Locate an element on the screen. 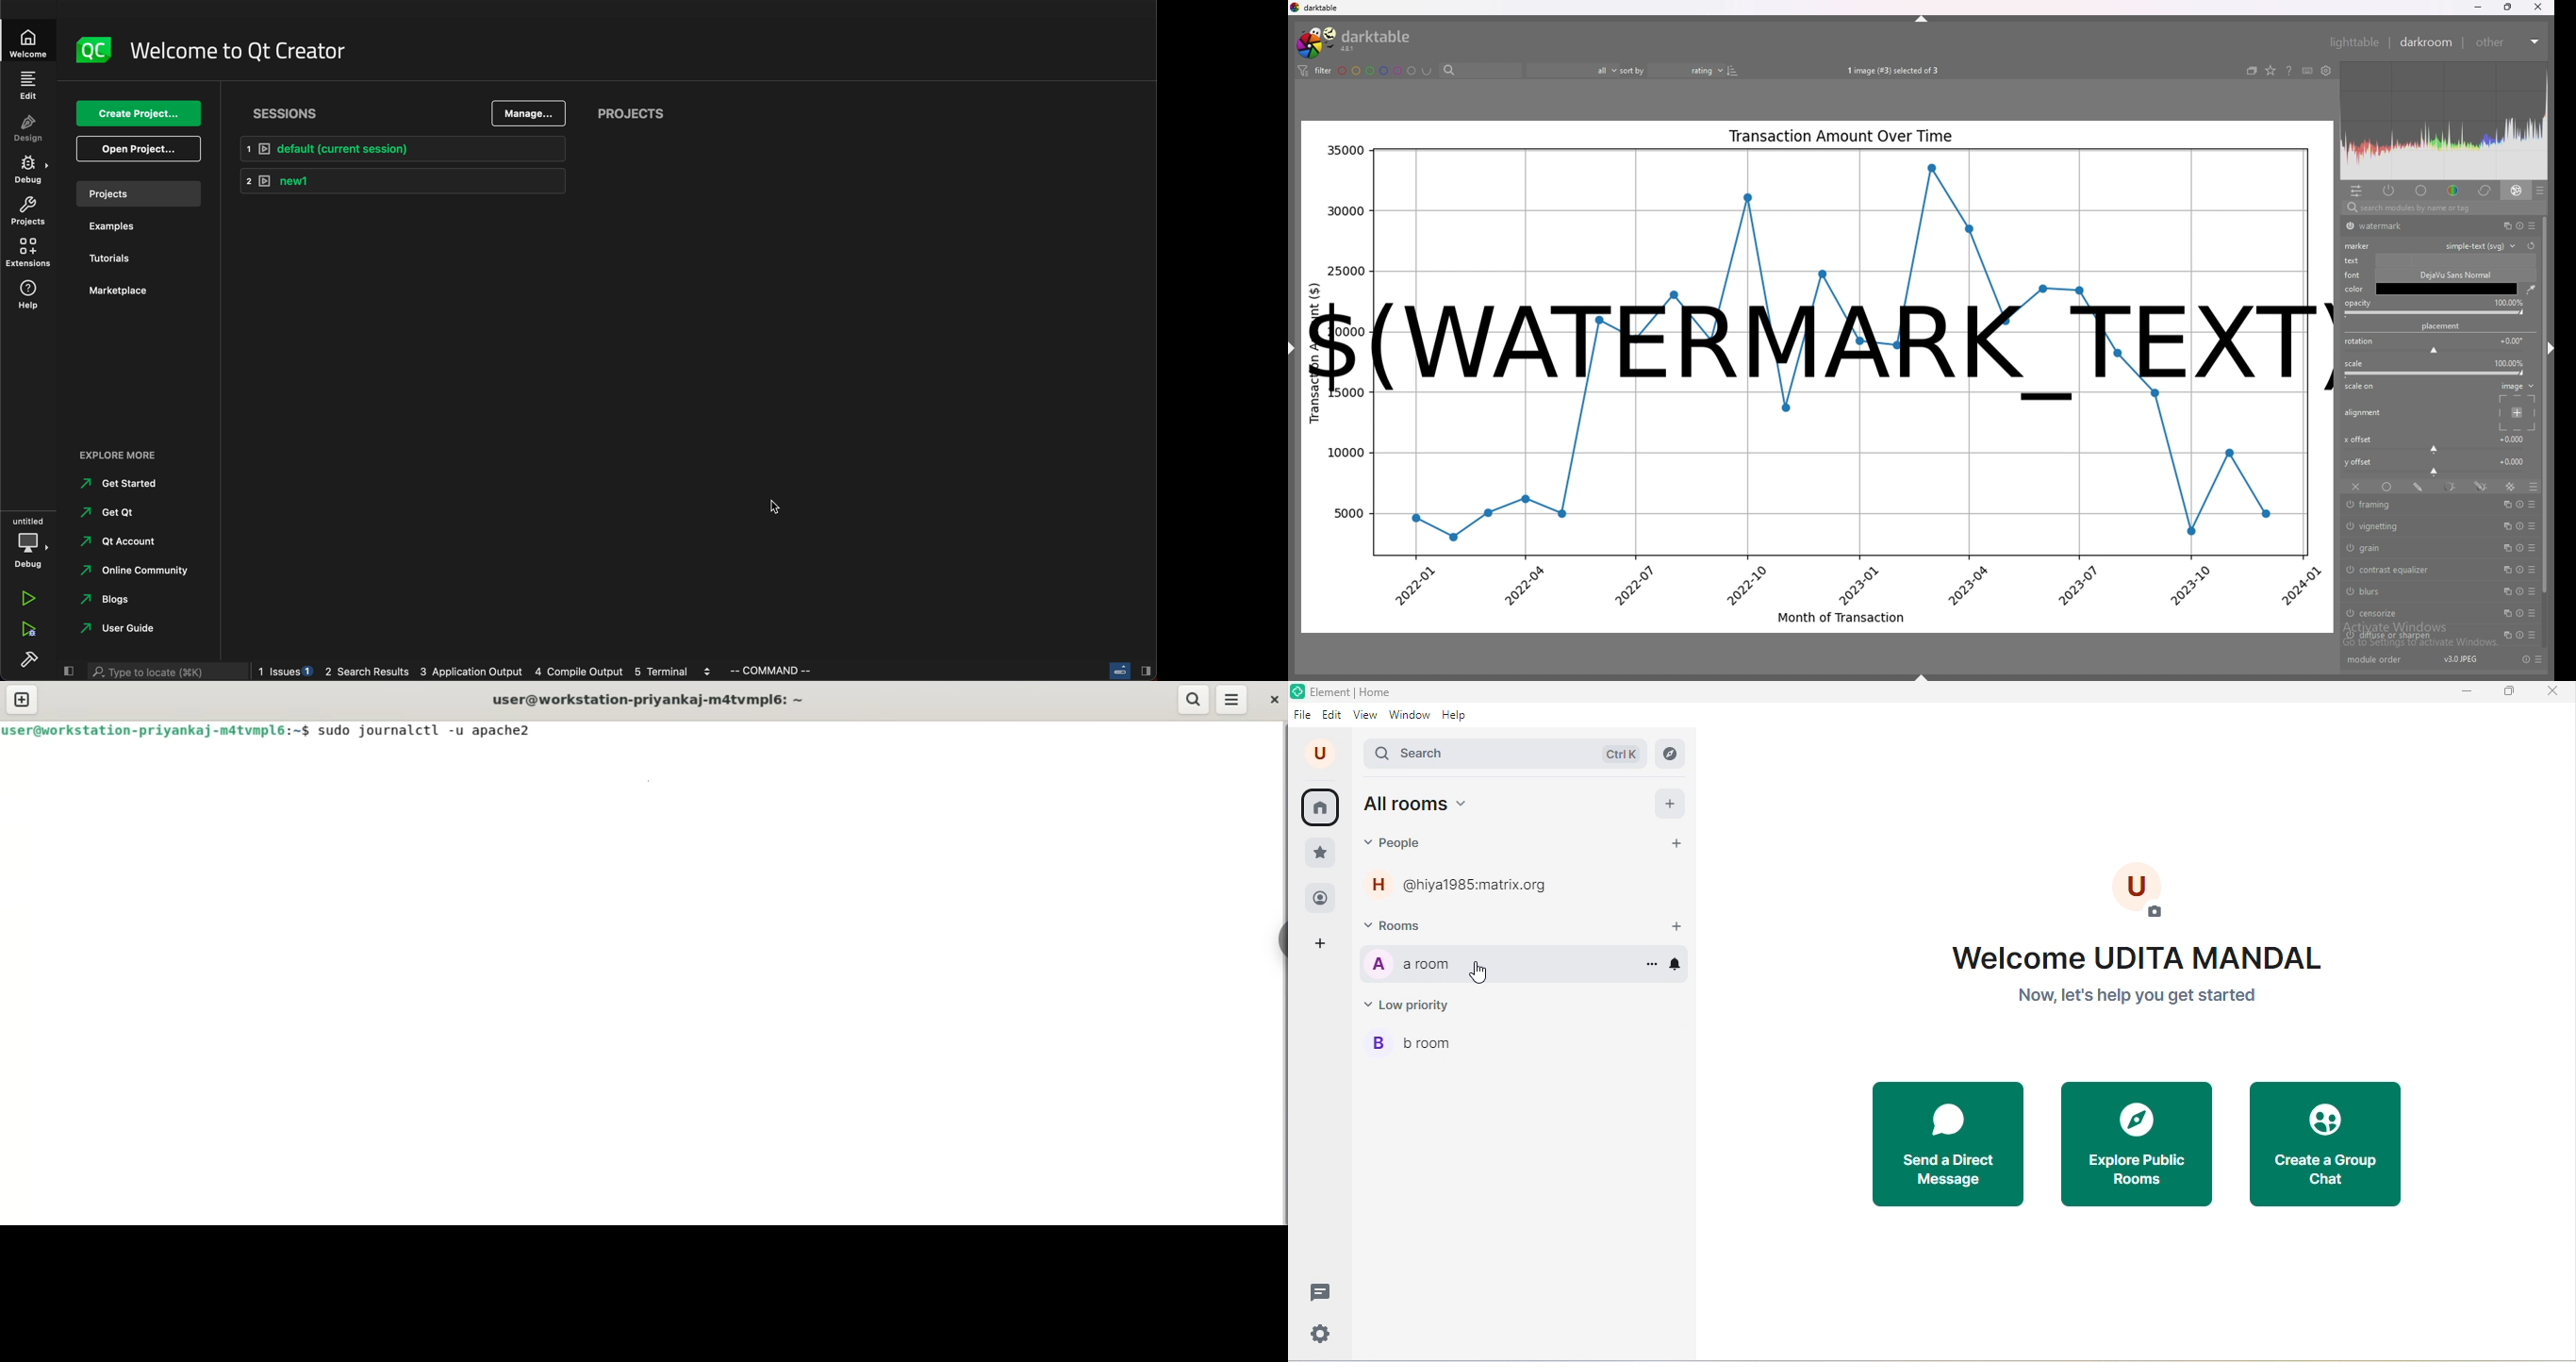 This screenshot has width=2576, height=1372. opacity bar is located at coordinates (2434, 313).